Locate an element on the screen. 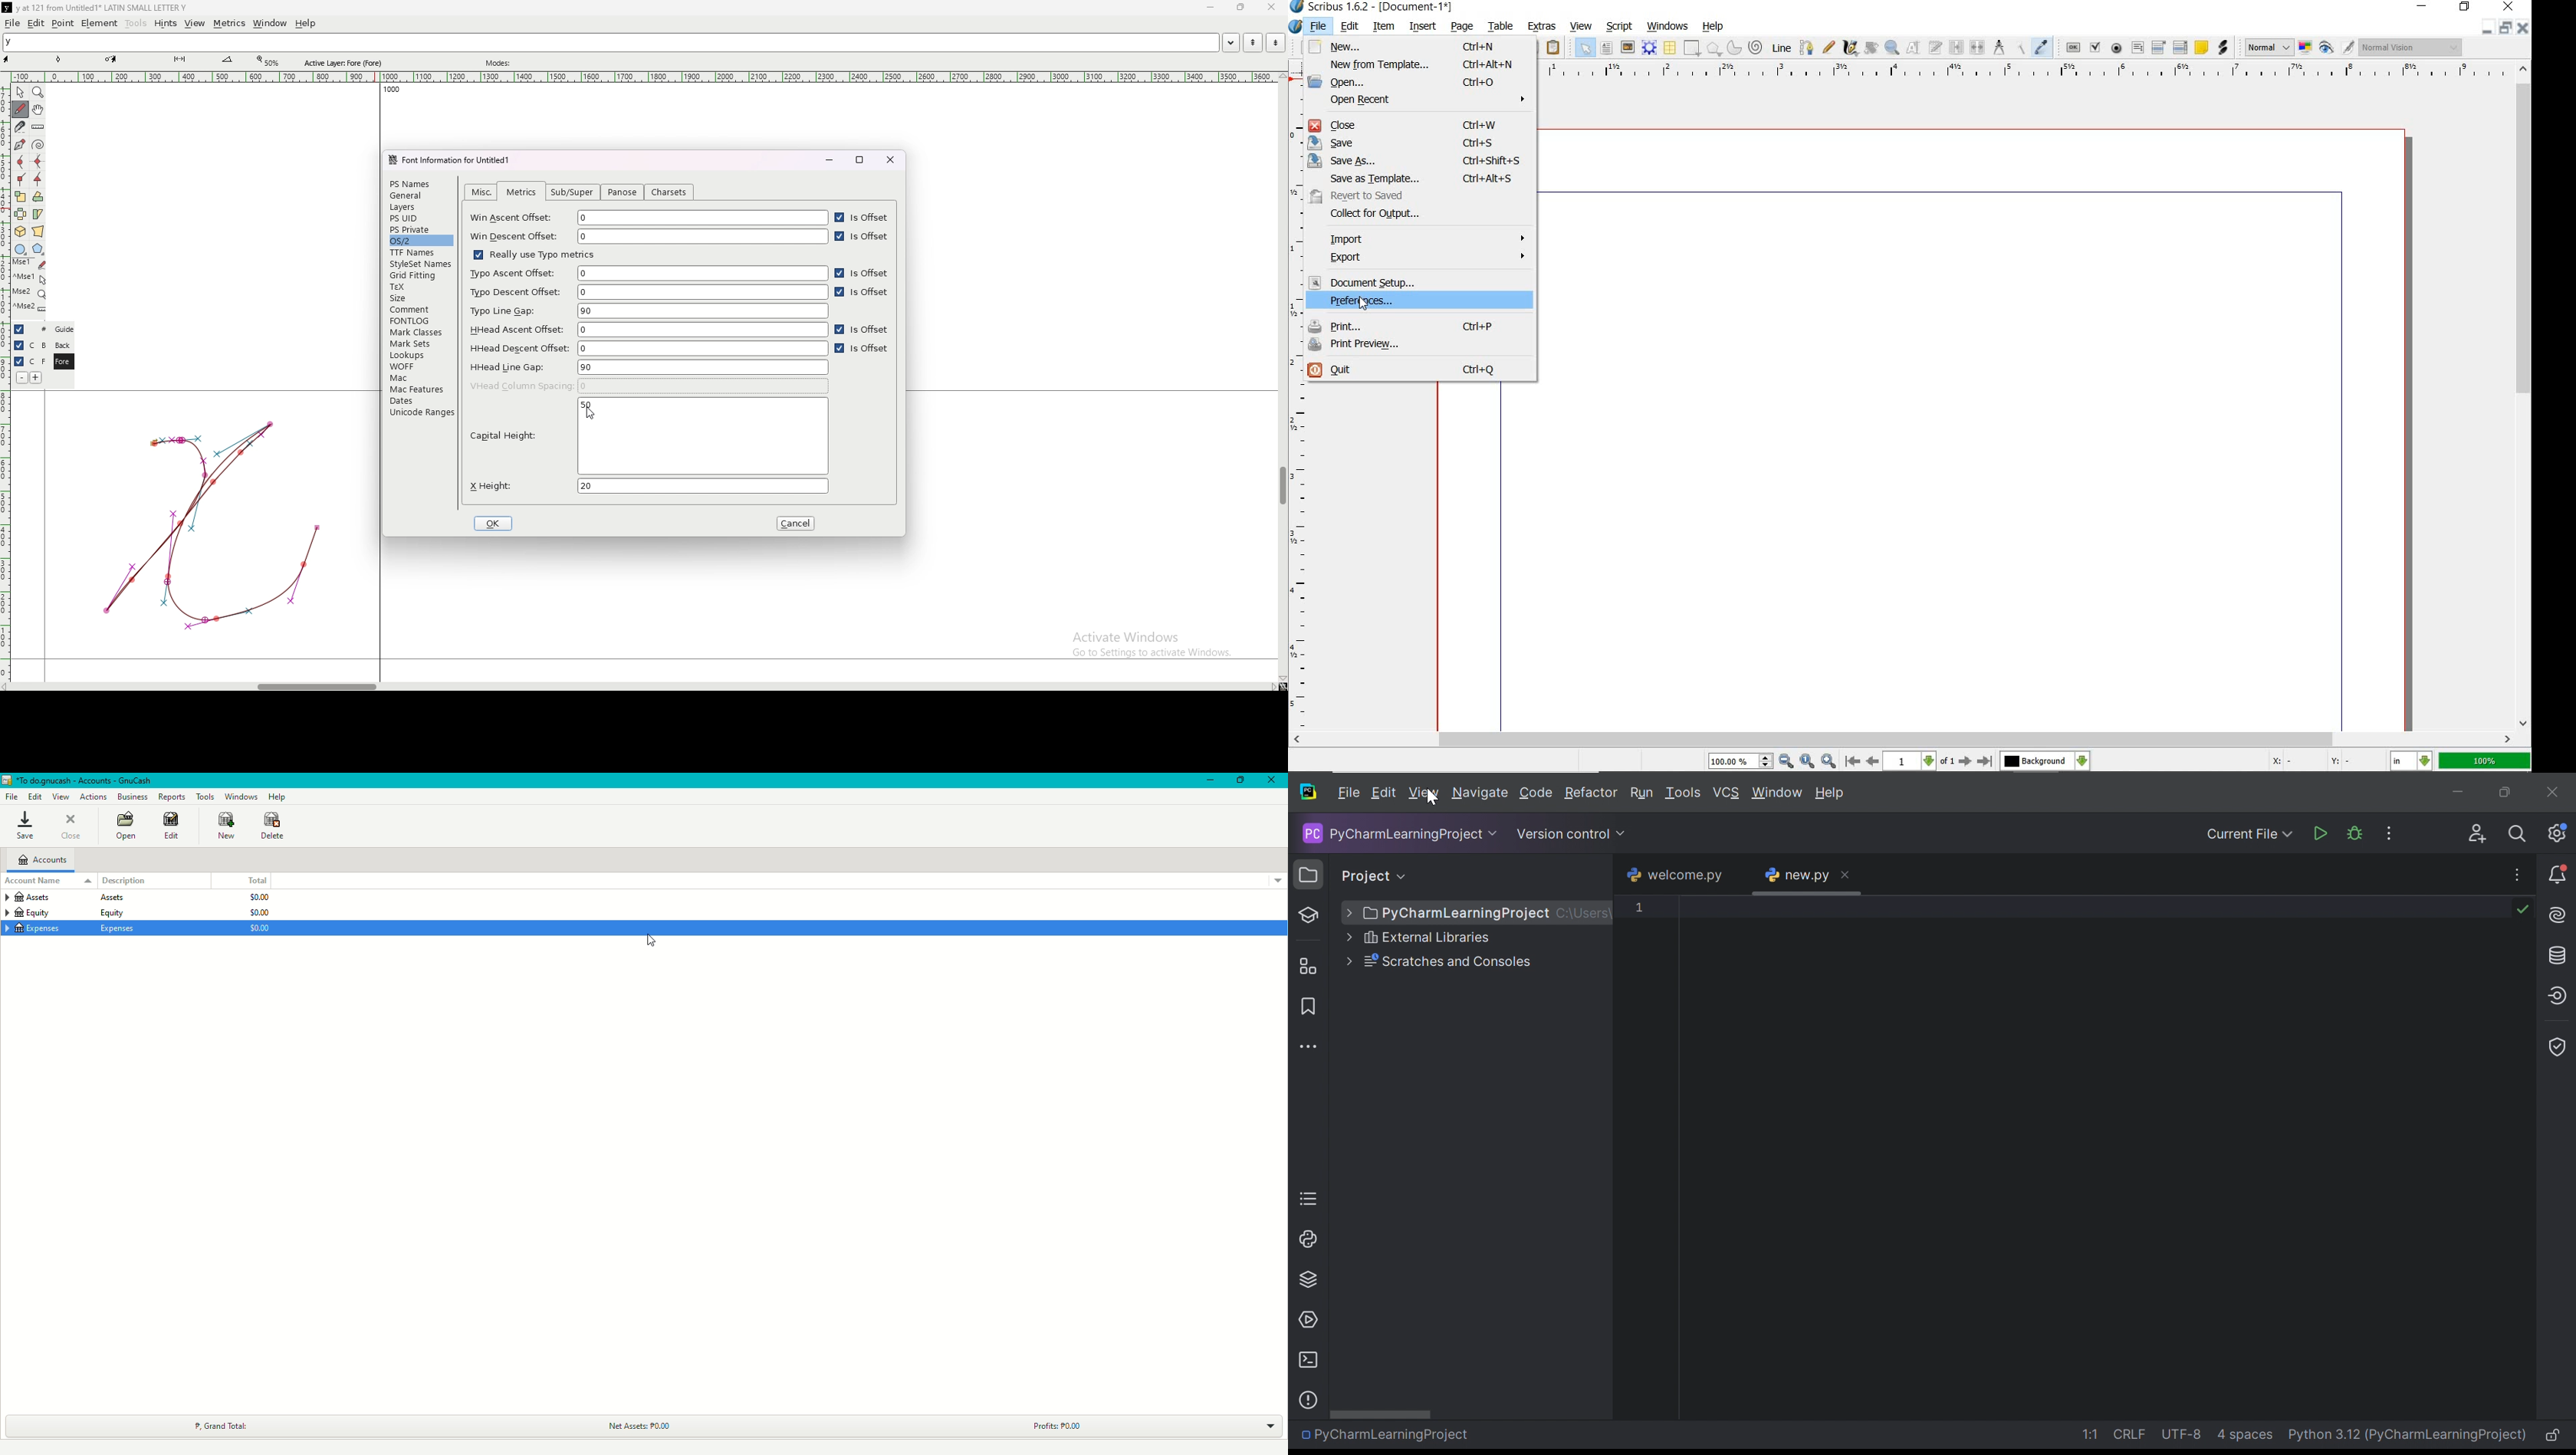  fontlog is located at coordinates (421, 321).